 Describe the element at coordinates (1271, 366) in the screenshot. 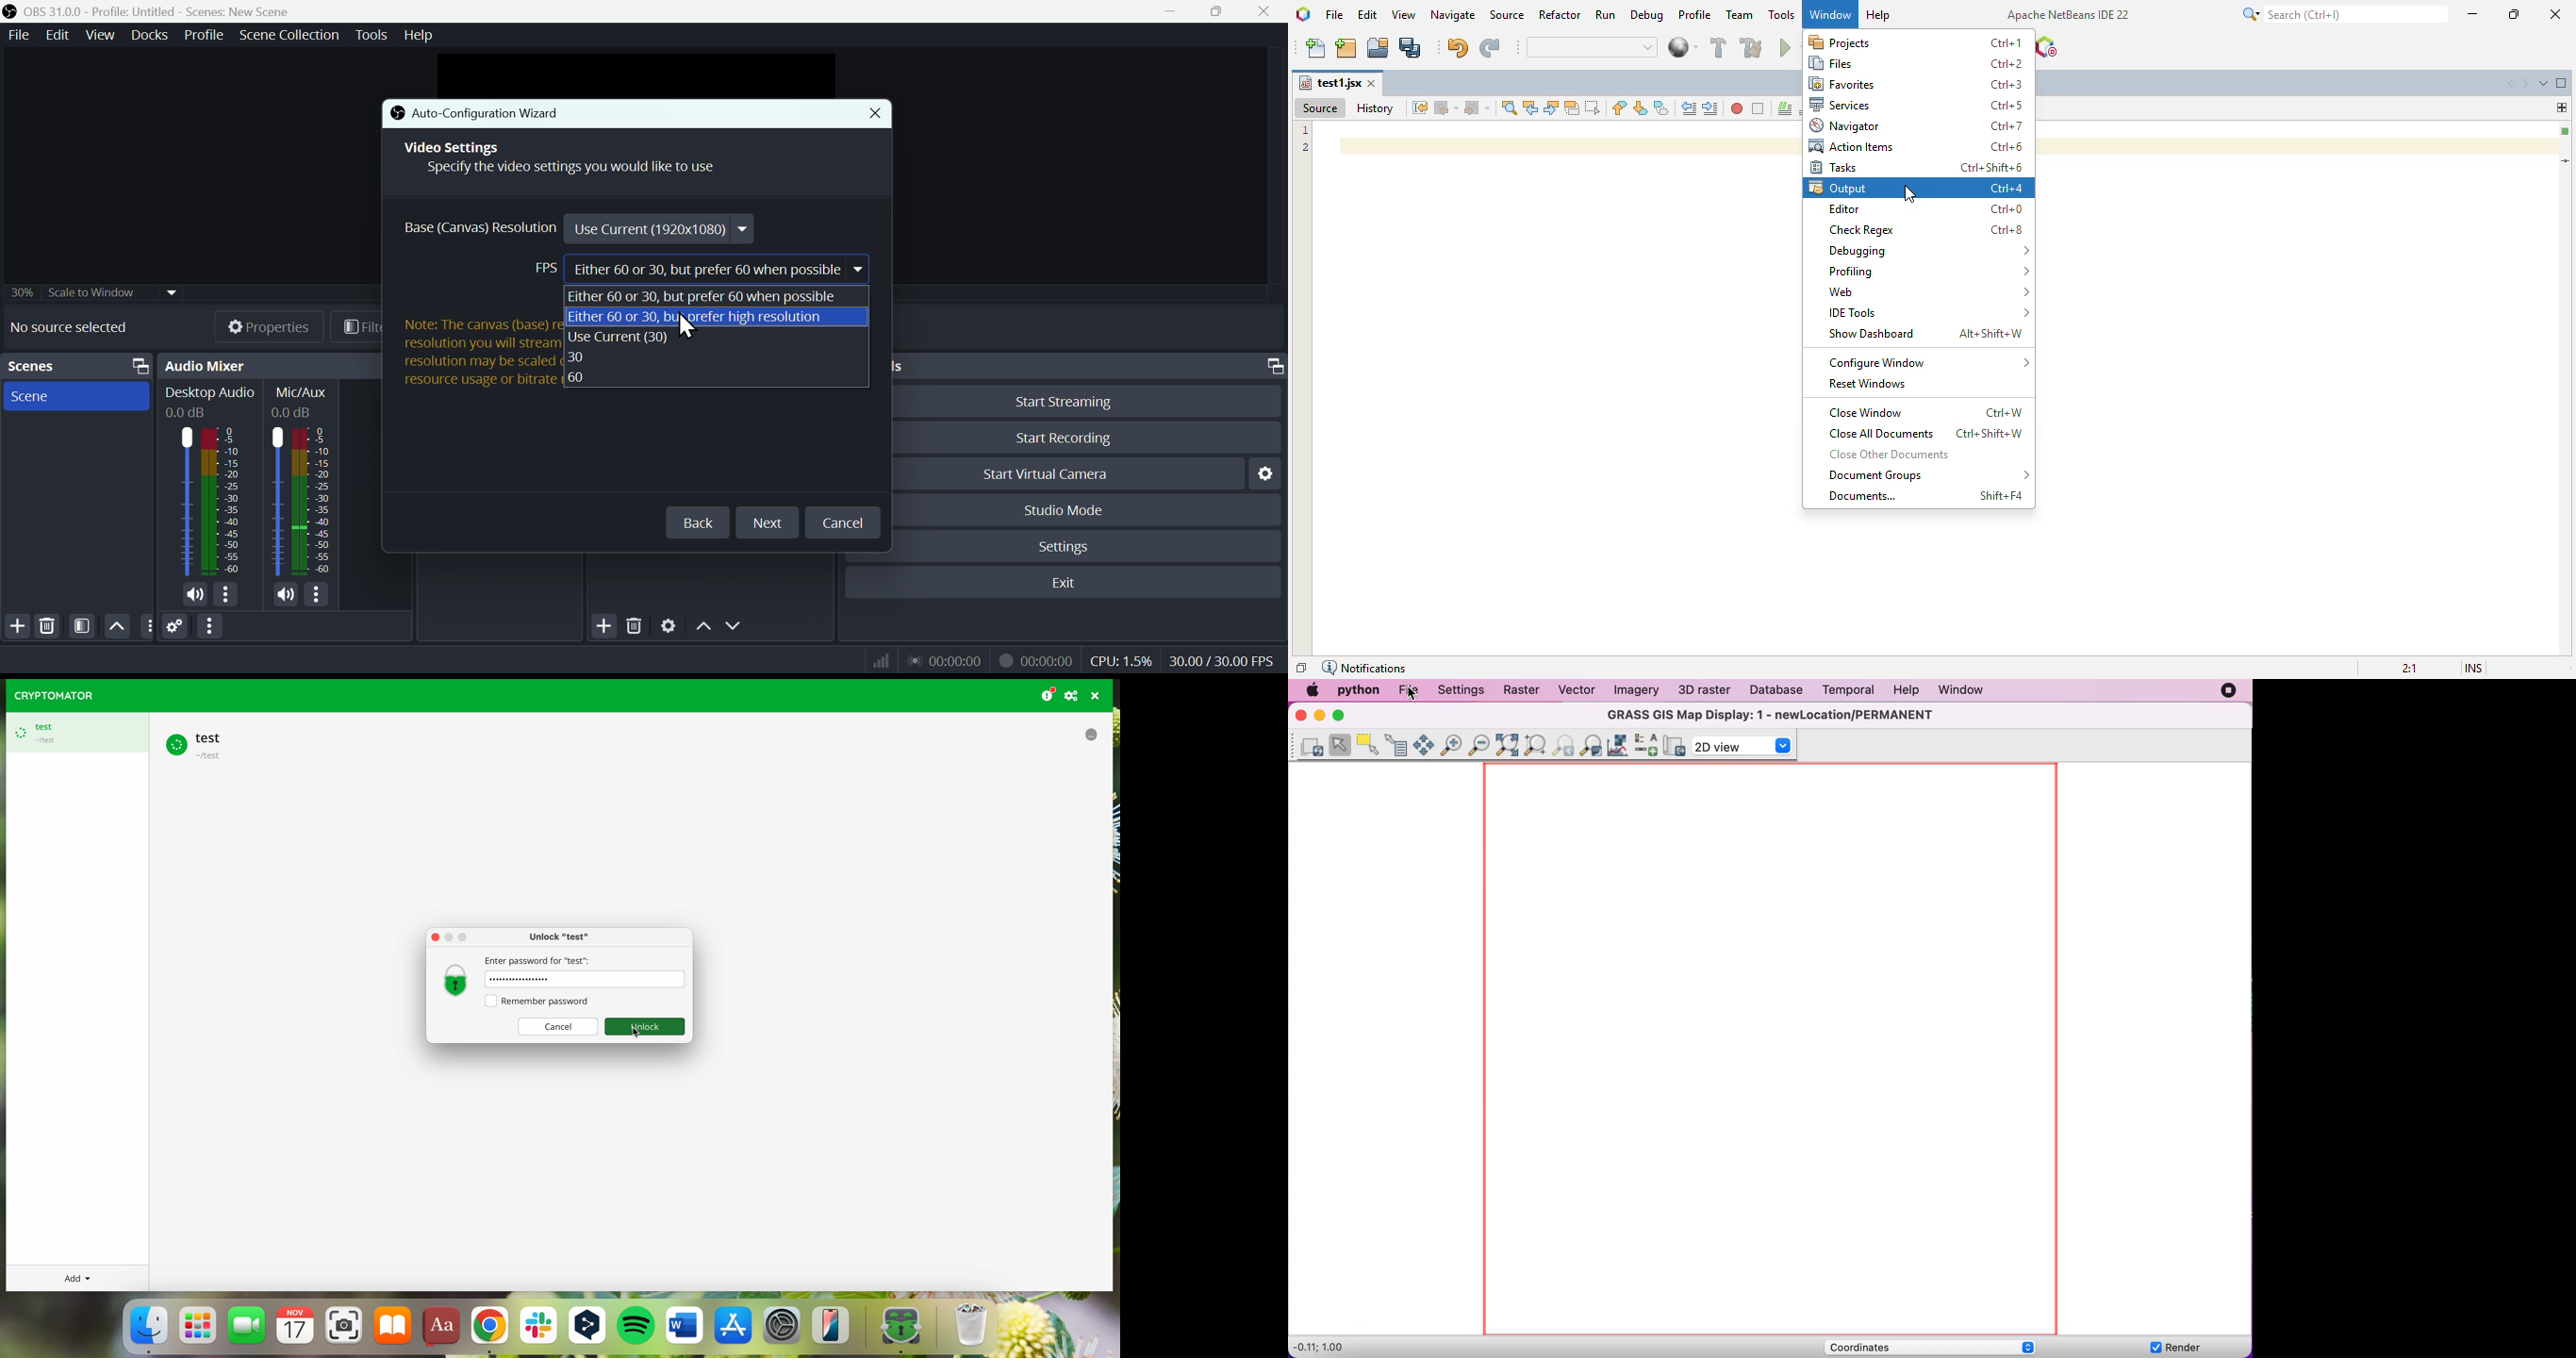

I see `screen resize` at that location.